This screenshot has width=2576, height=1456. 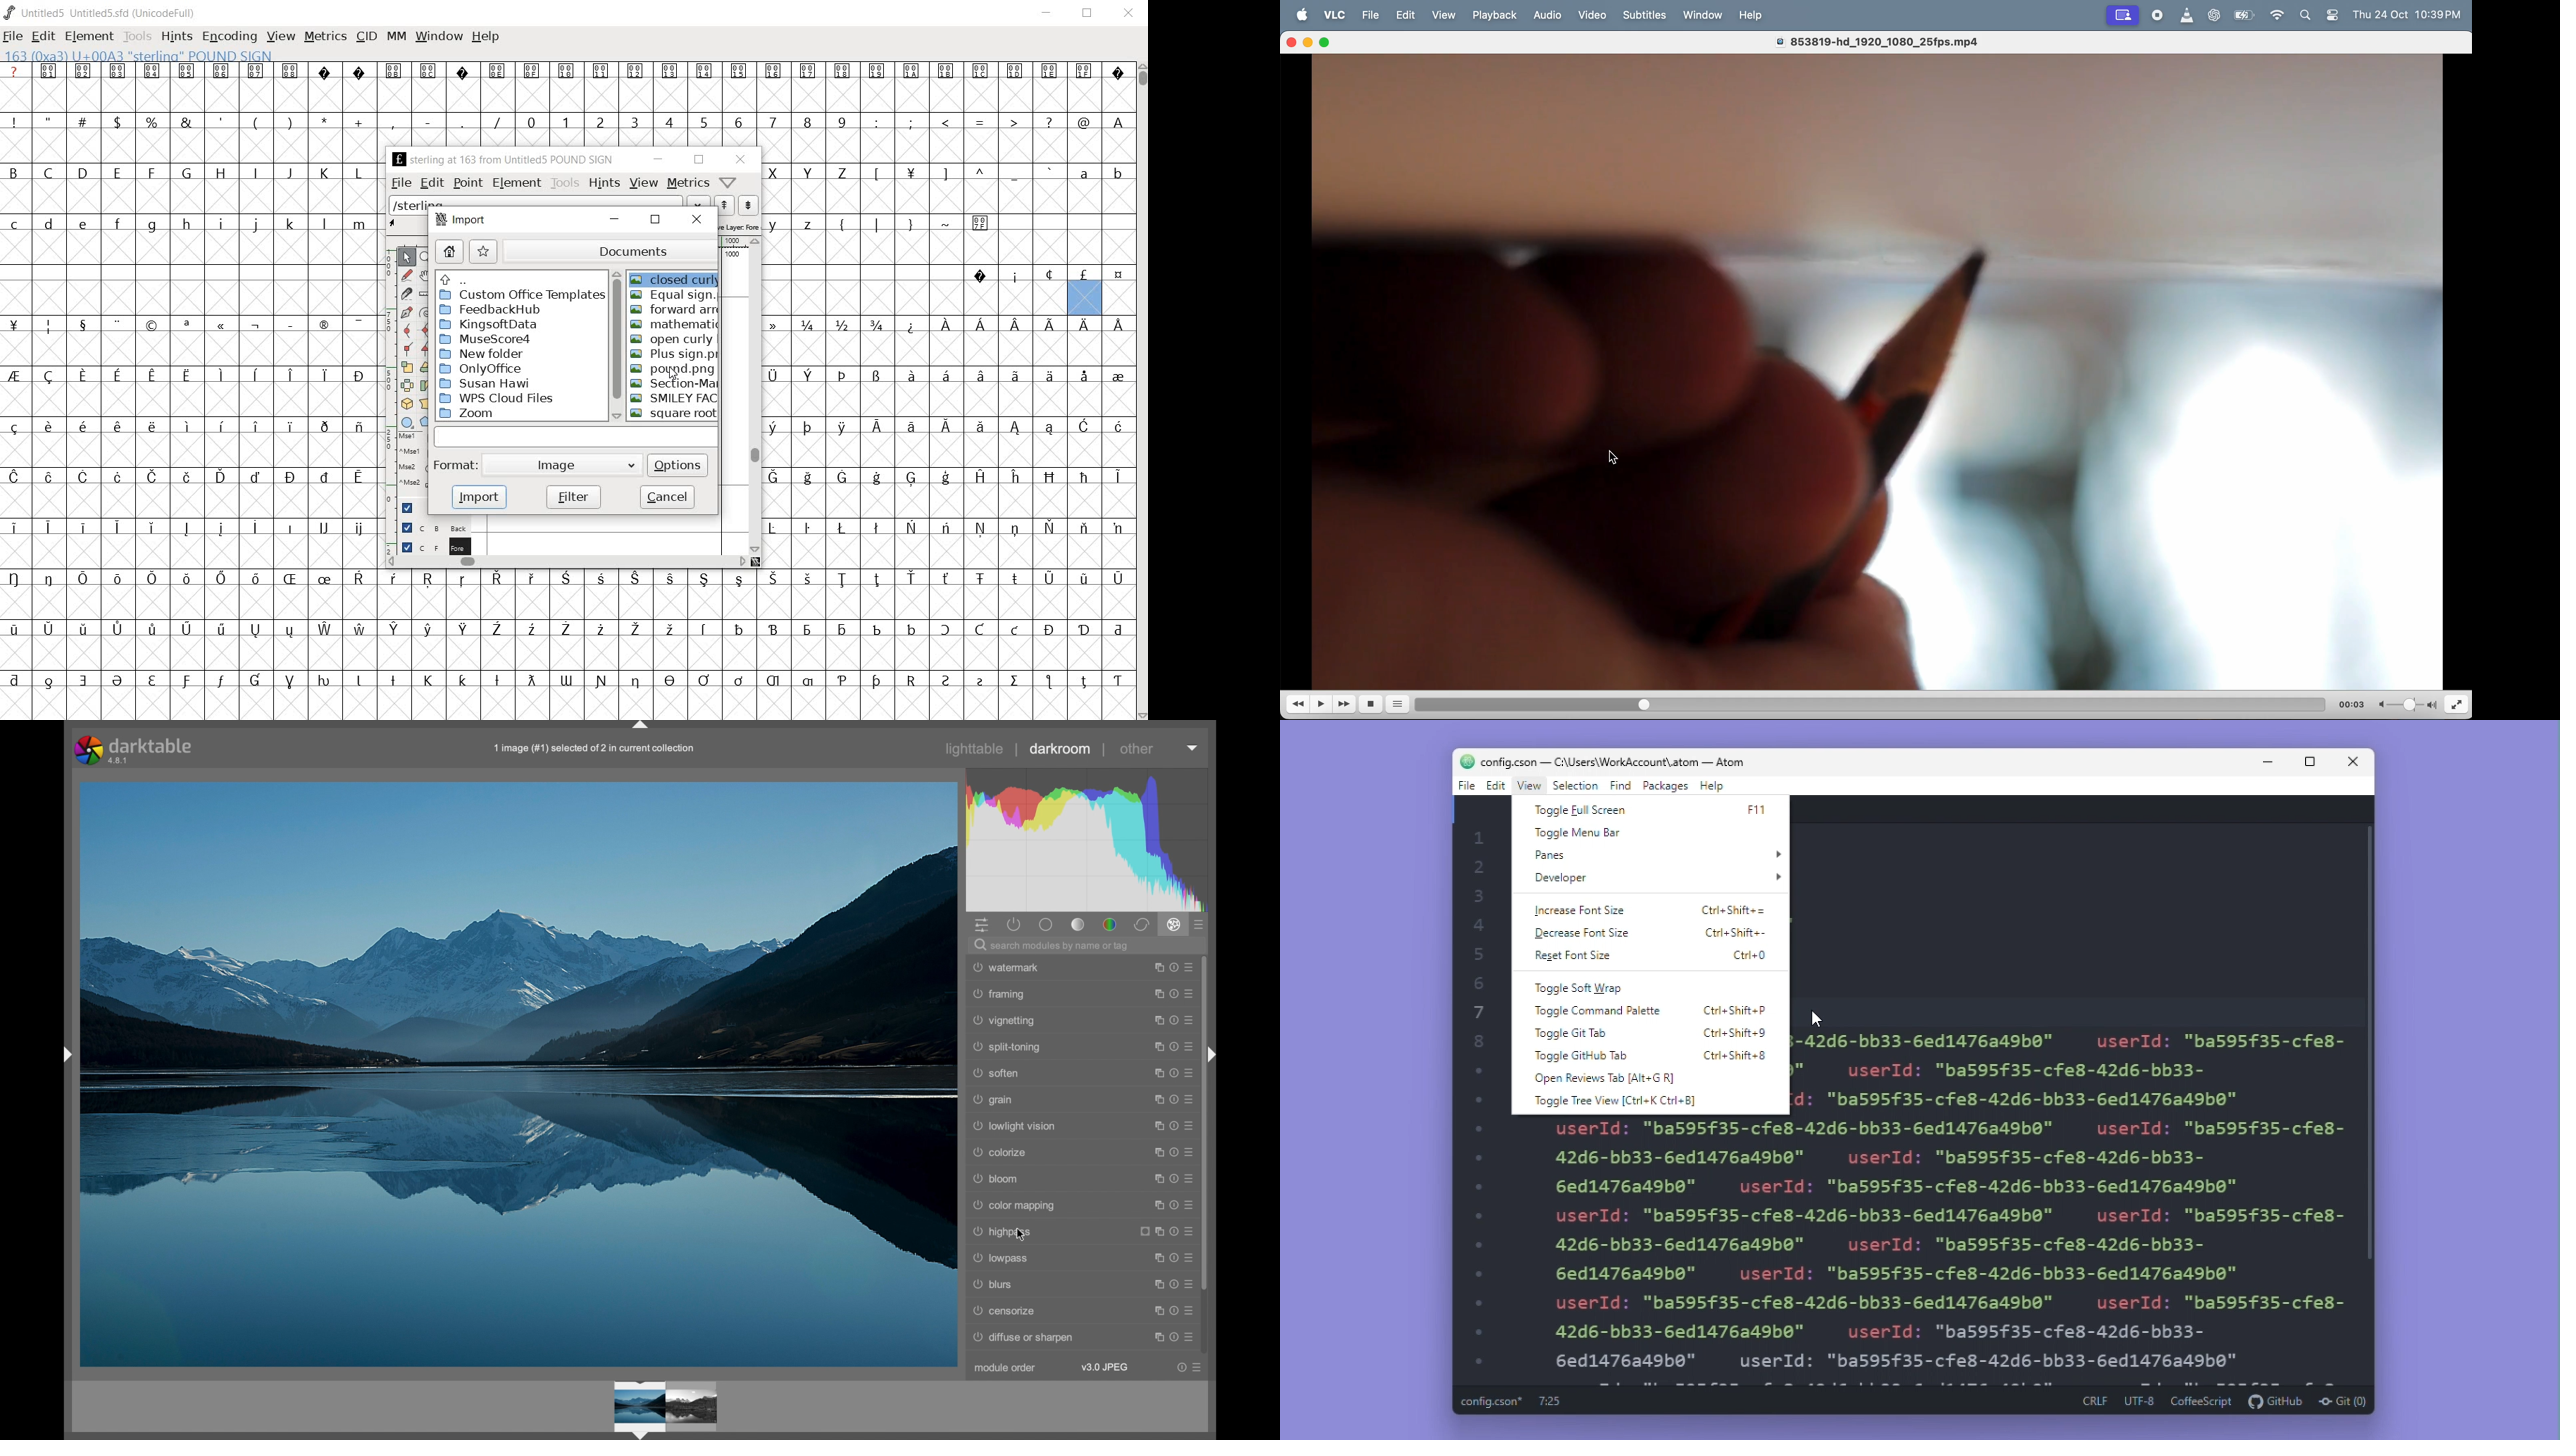 I want to click on f, so click(x=117, y=226).